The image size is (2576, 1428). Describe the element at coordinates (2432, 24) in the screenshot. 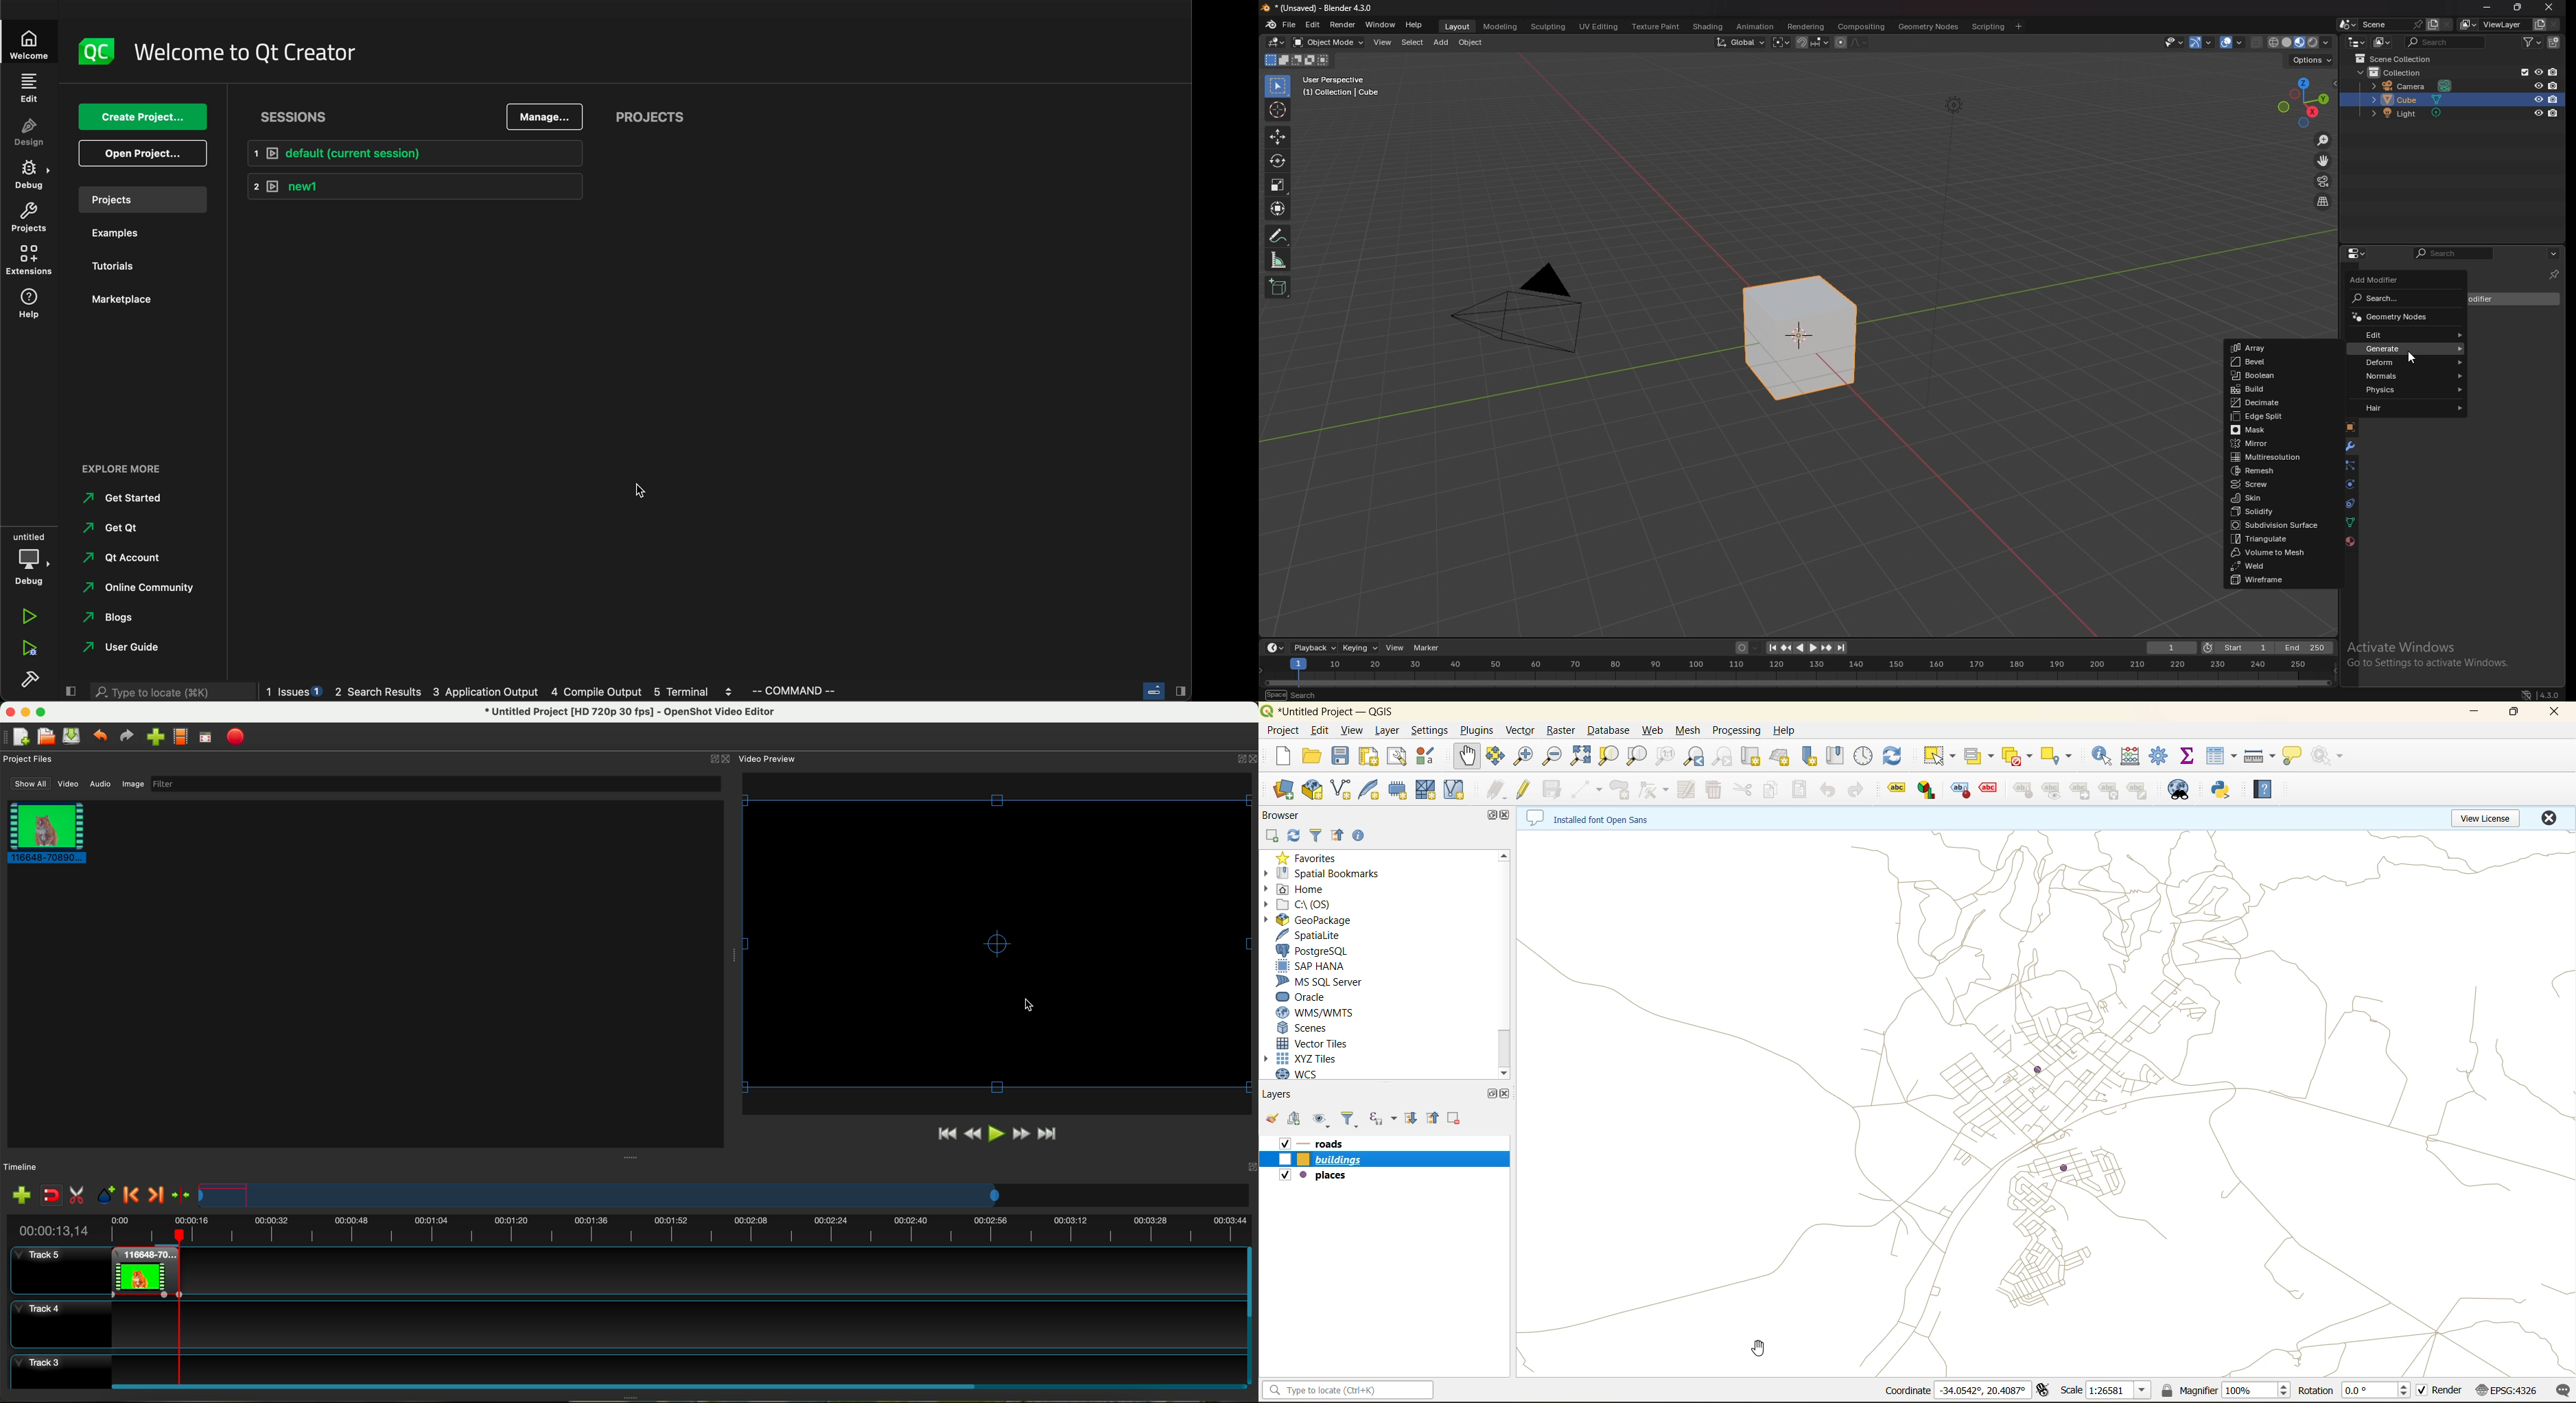

I see `add scene` at that location.